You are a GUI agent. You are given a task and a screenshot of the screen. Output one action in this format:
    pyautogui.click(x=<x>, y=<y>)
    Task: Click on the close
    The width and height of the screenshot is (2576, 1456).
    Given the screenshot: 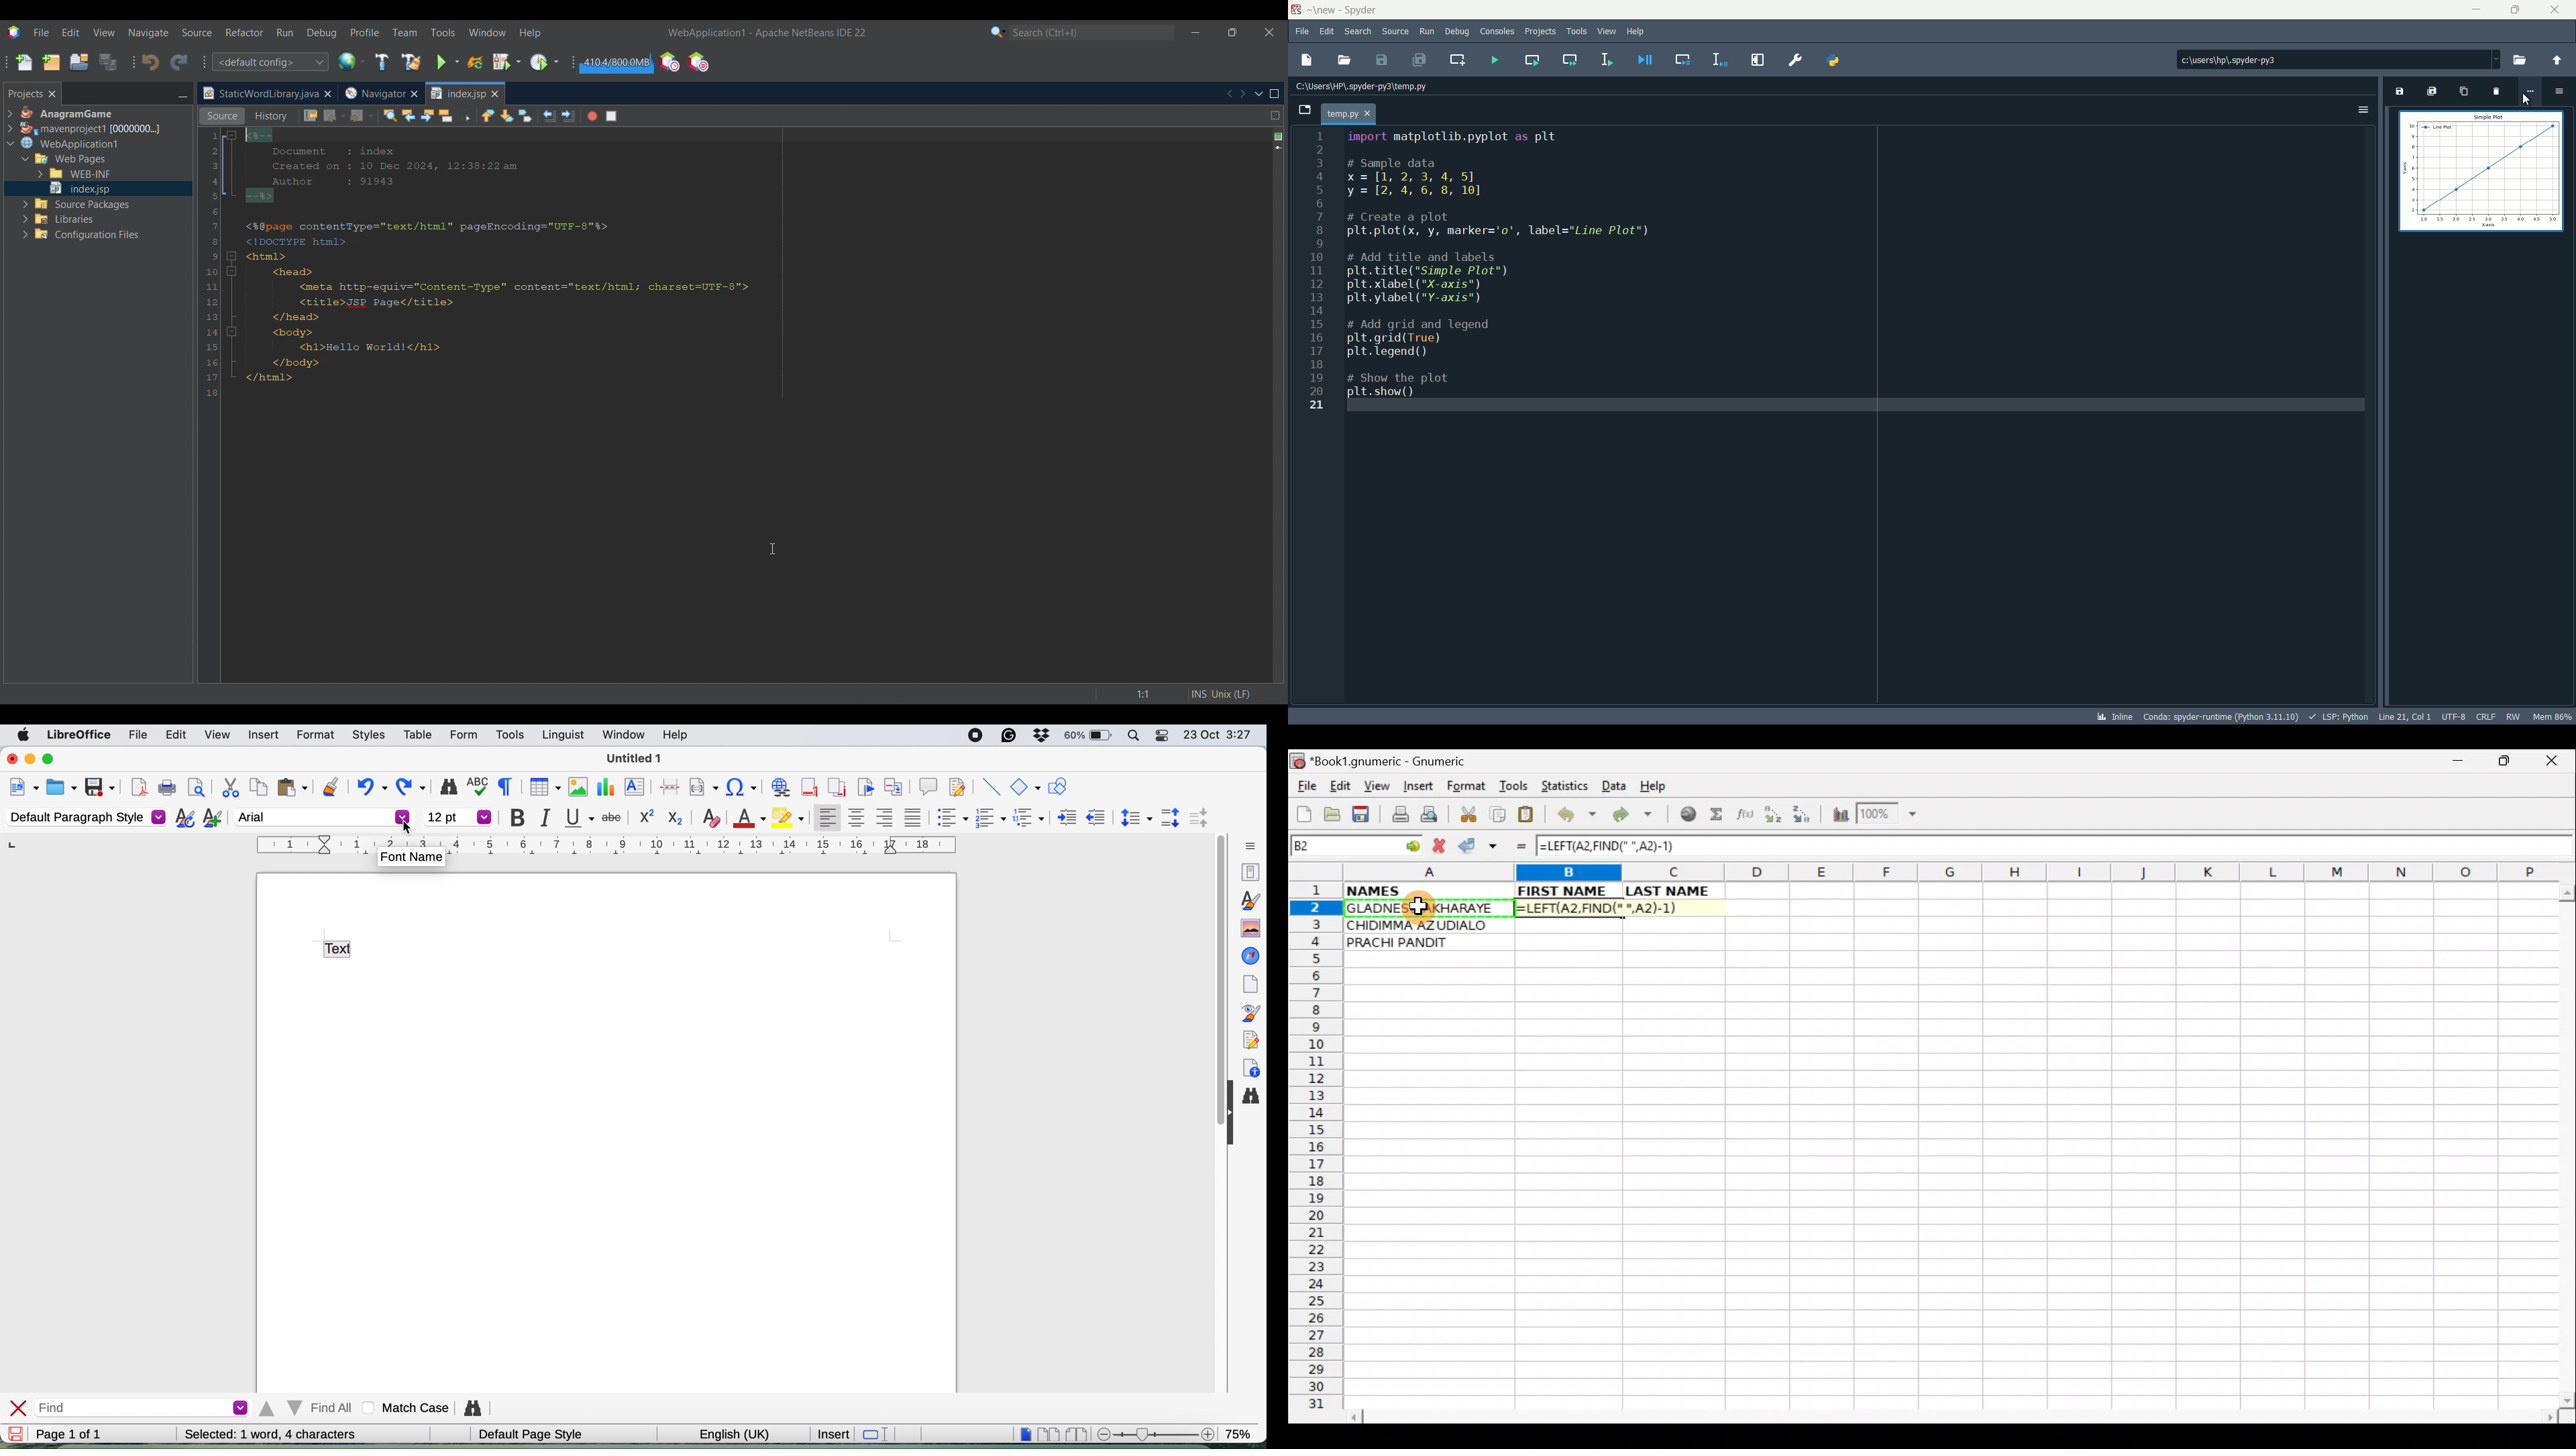 What is the action you would take?
    pyautogui.click(x=2556, y=9)
    